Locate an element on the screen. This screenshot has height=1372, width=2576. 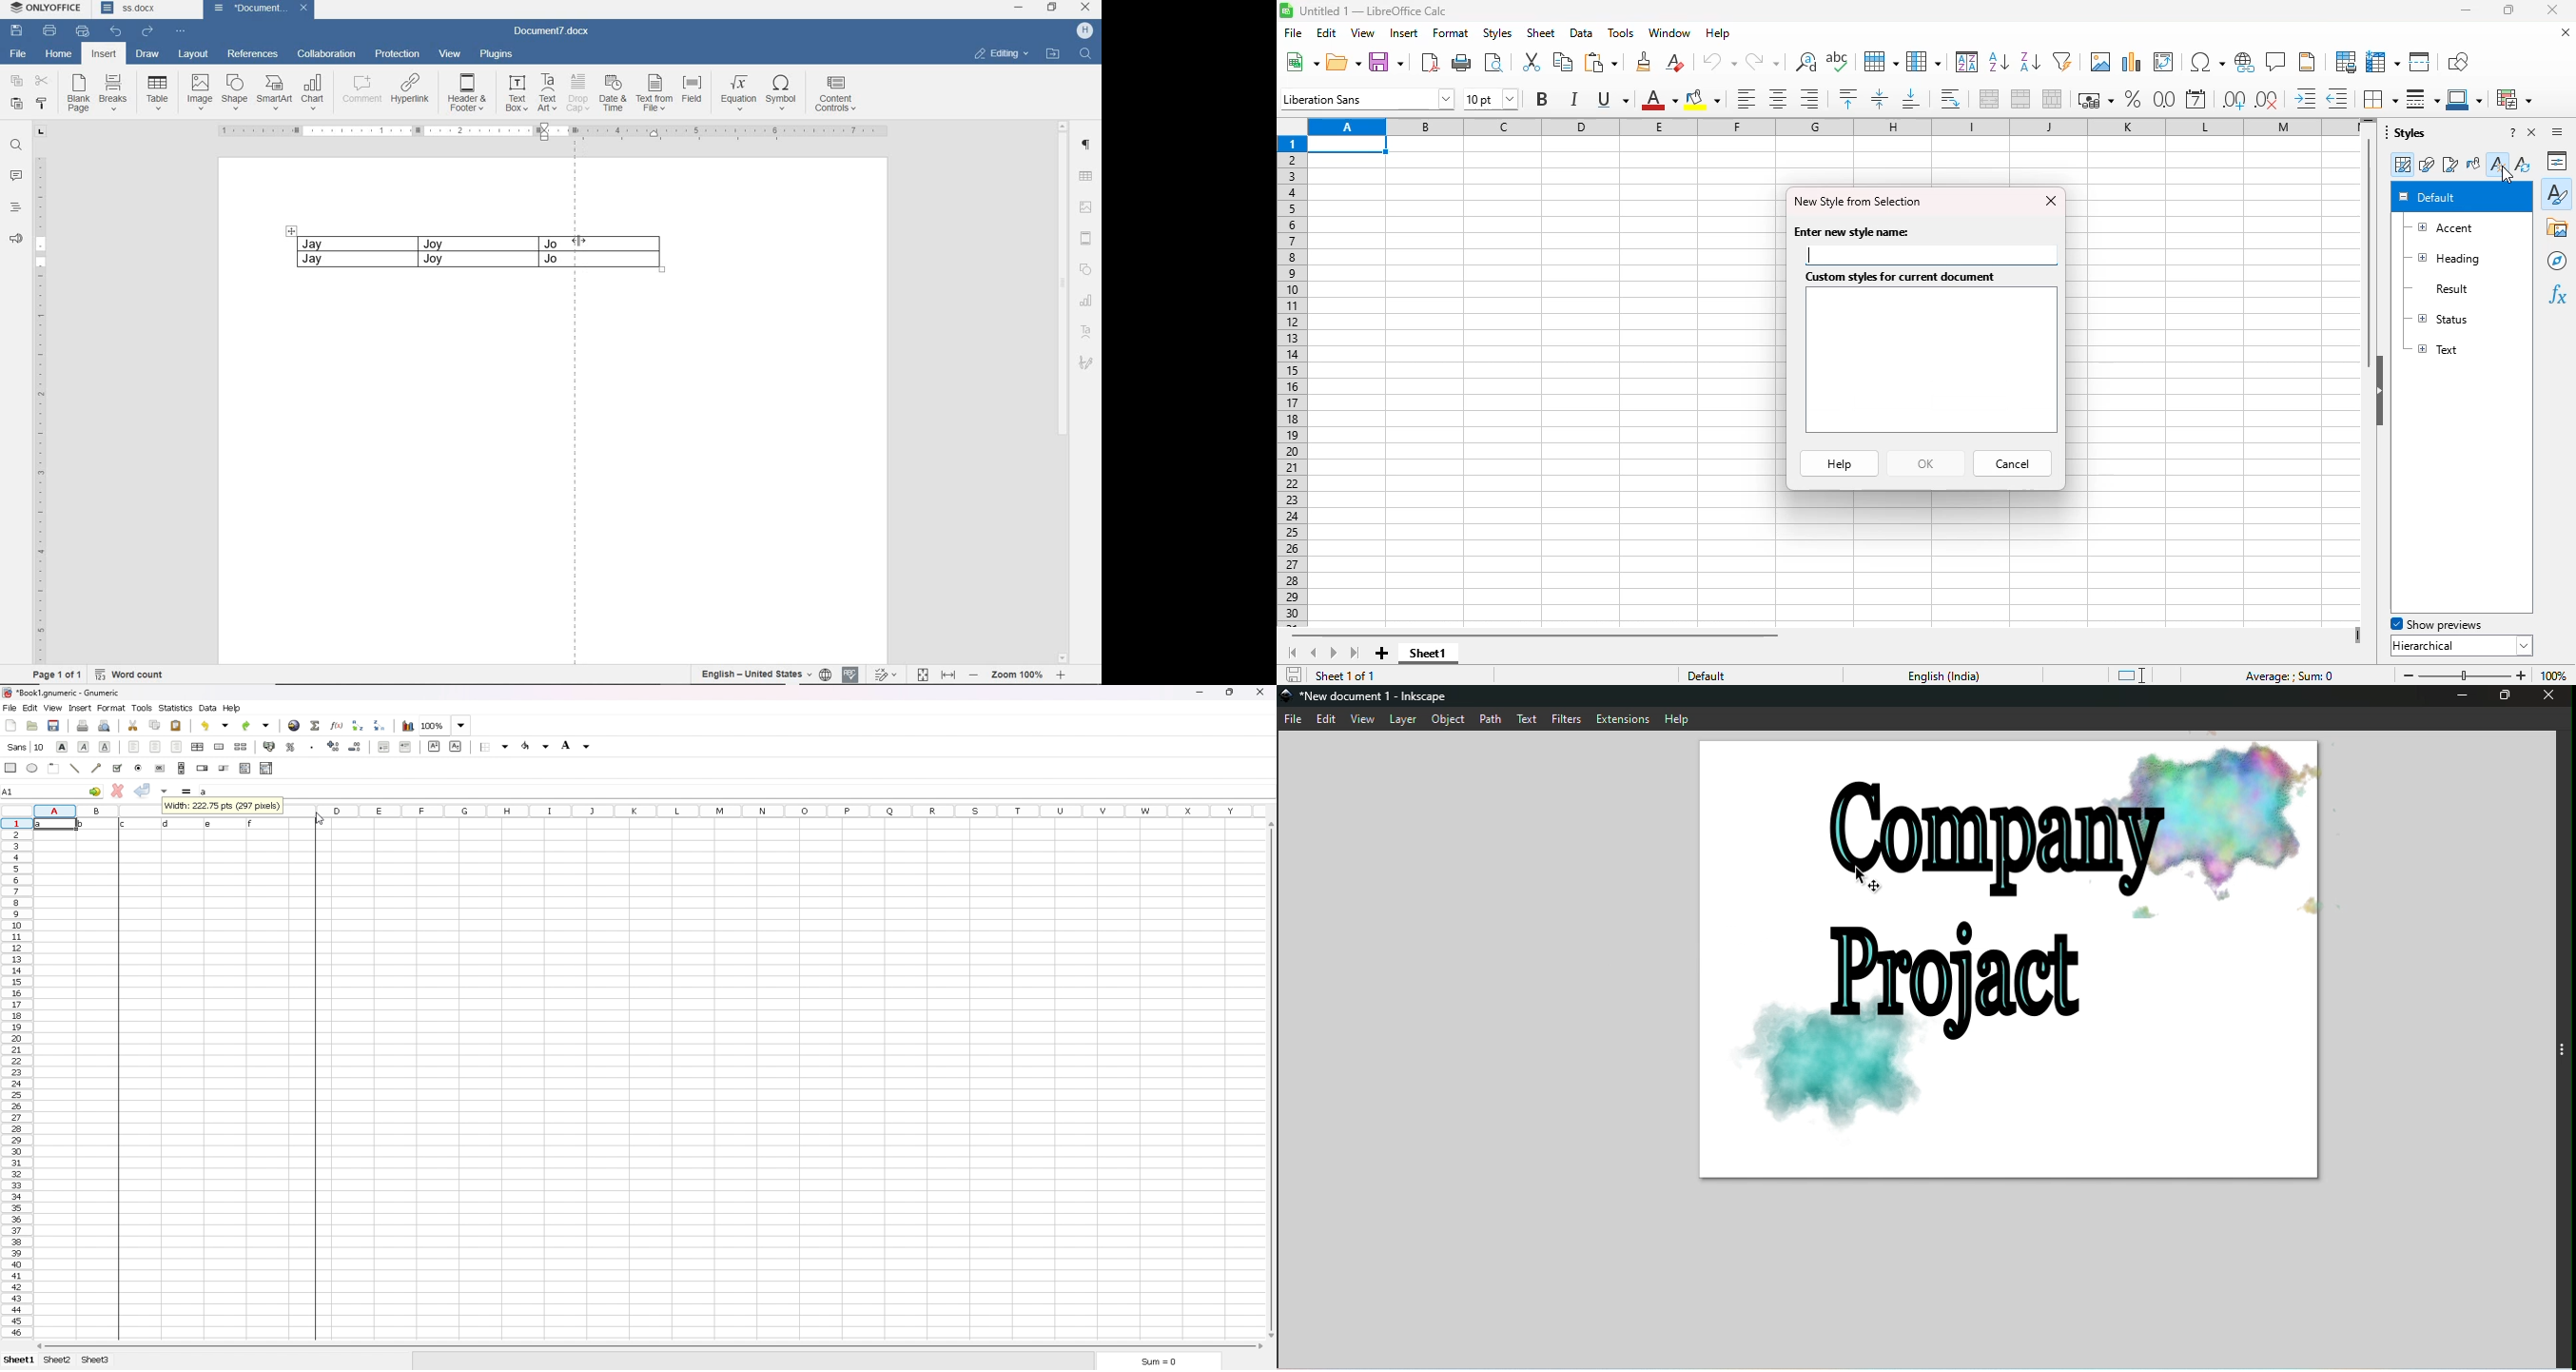
open is located at coordinates (1343, 62).